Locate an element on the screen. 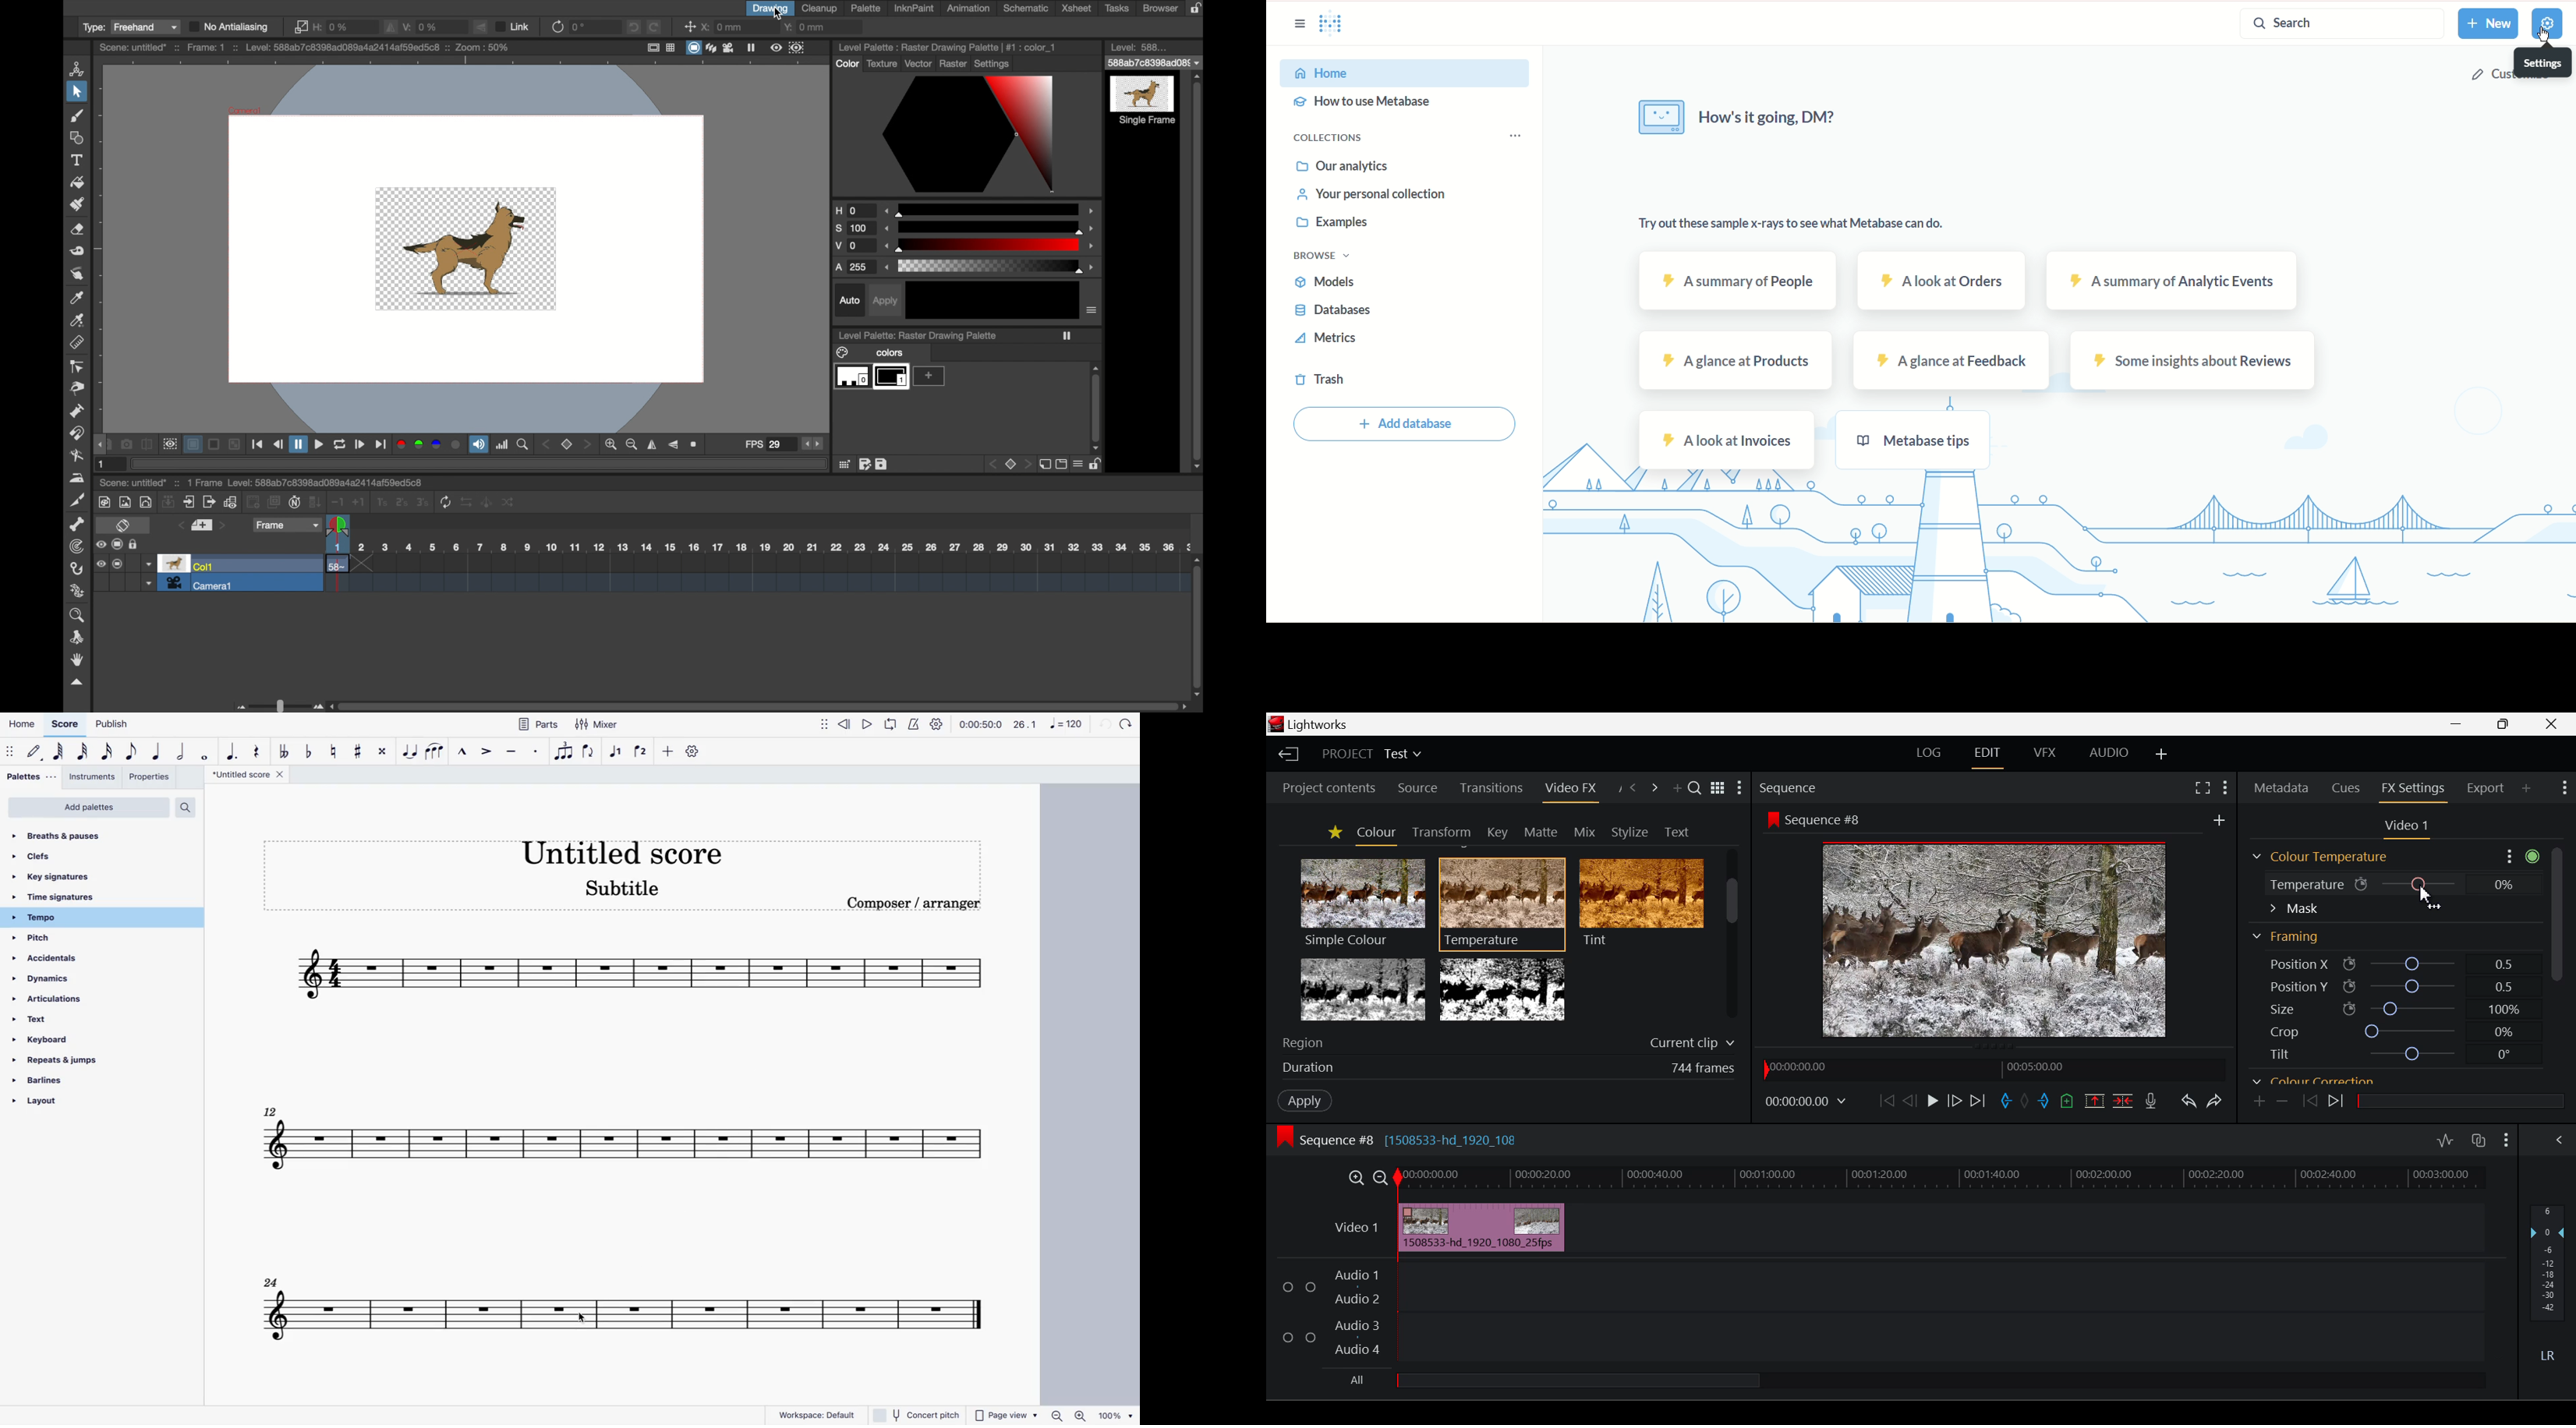  repeats & jumps is located at coordinates (77, 1060).